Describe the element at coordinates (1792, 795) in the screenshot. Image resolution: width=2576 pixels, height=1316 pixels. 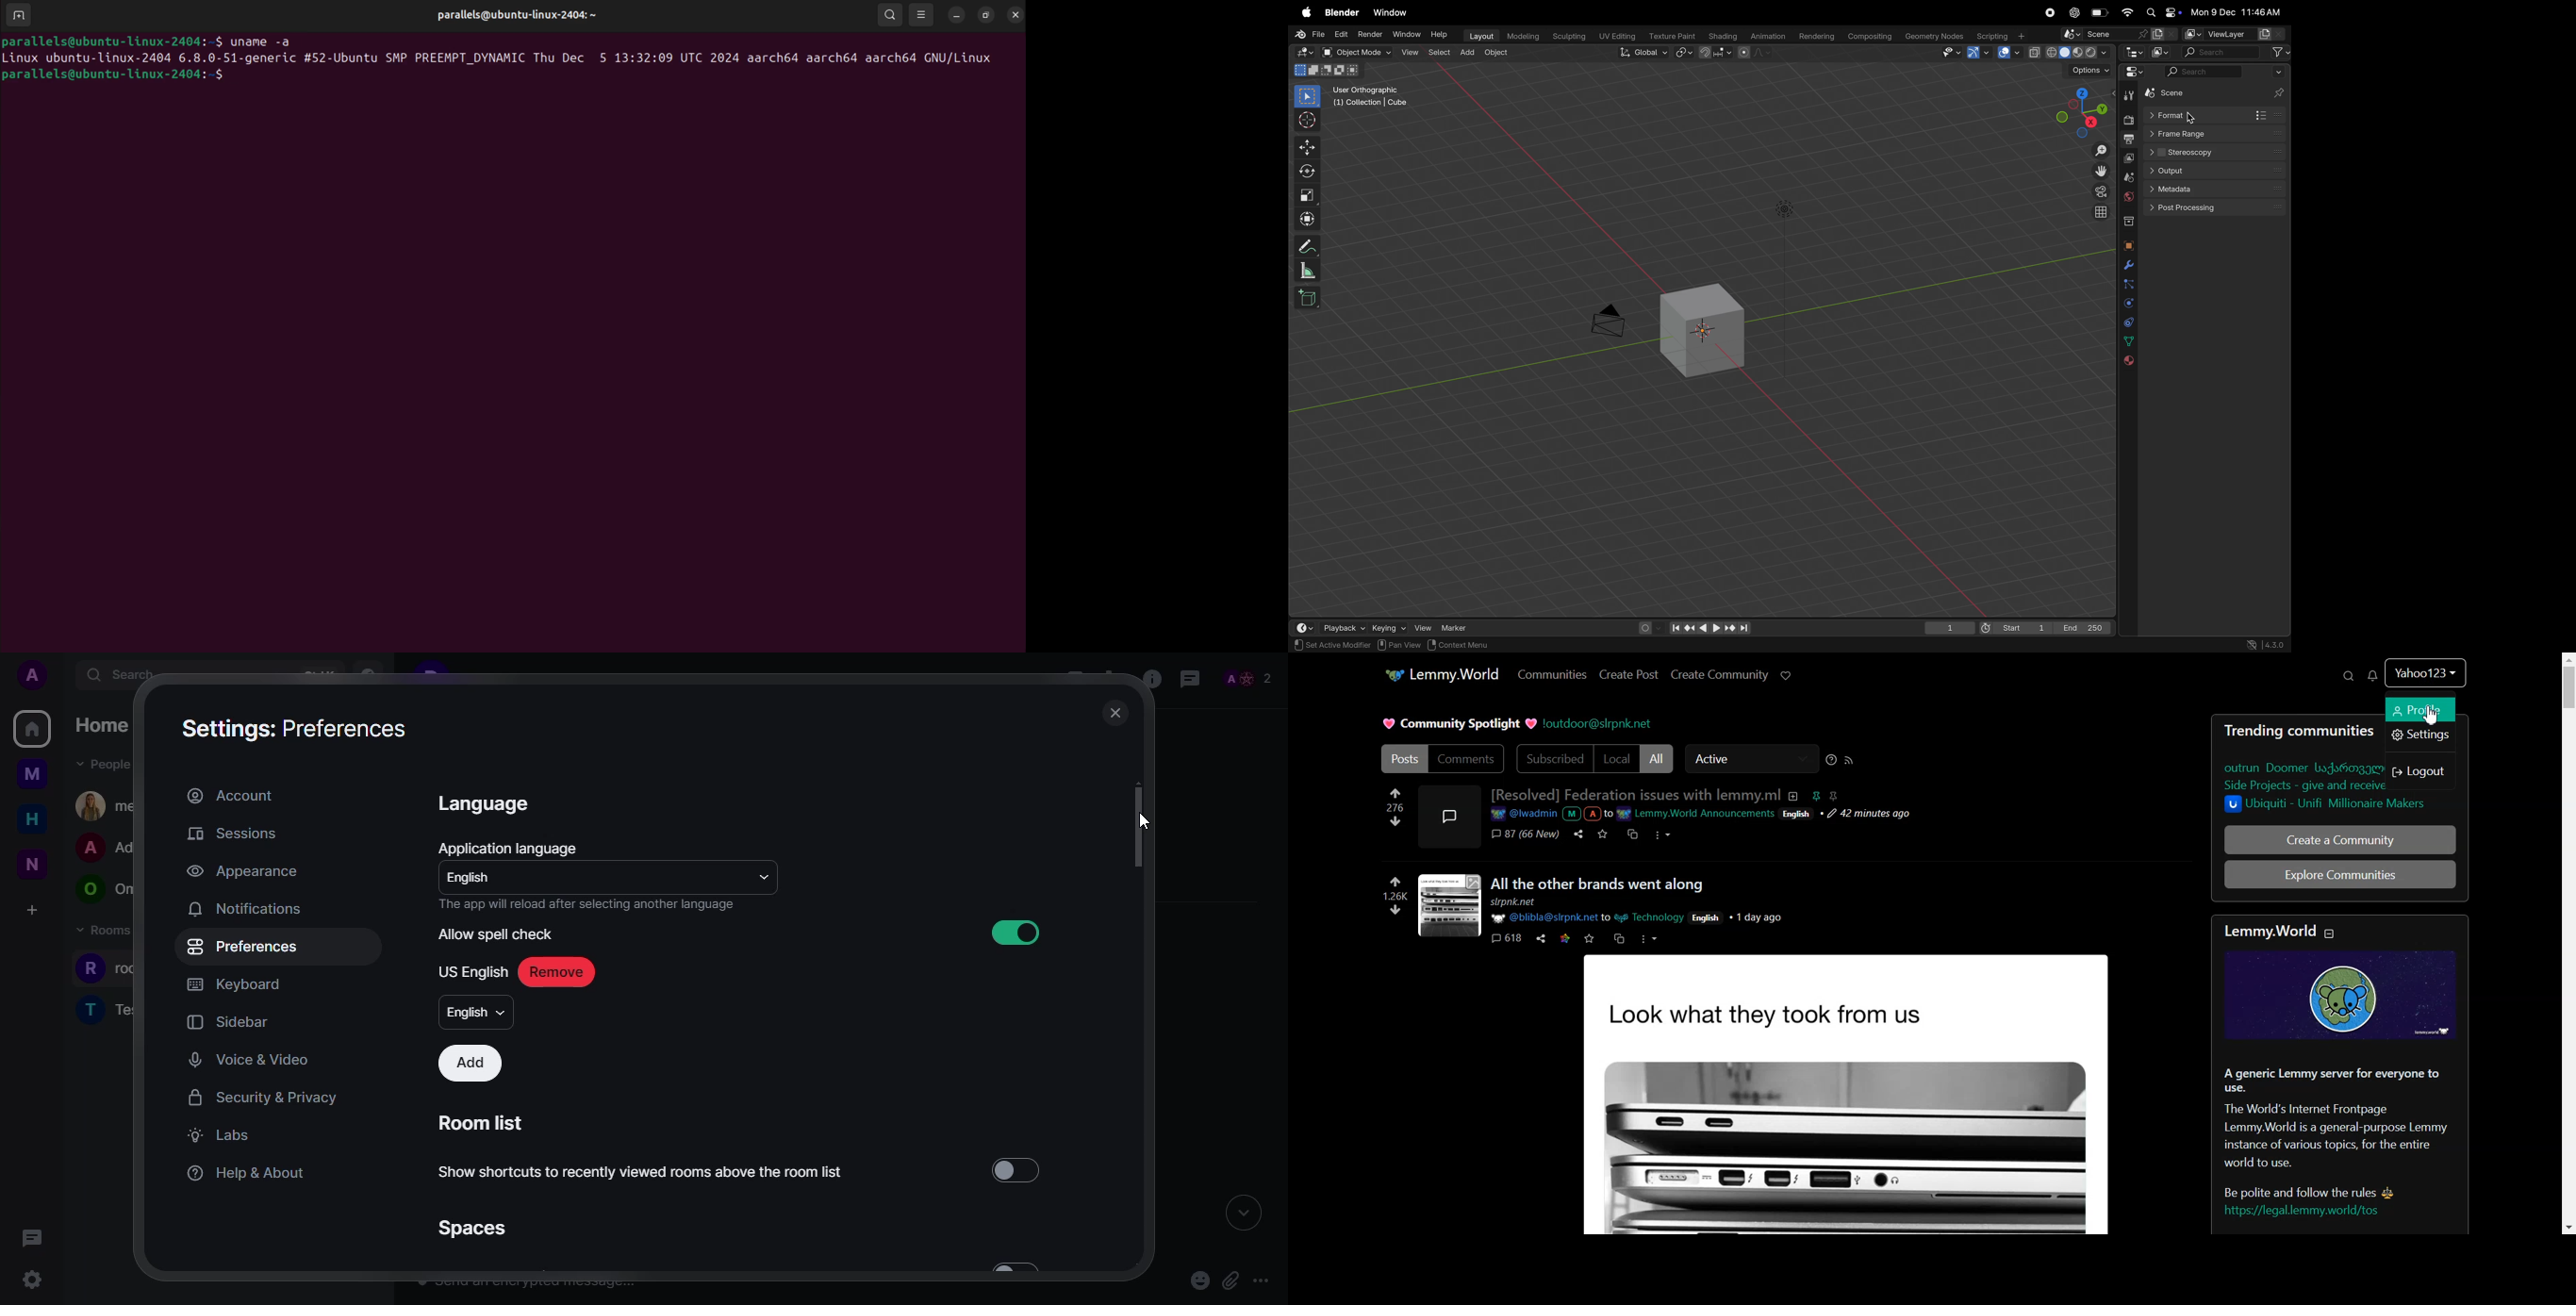
I see `description` at that location.